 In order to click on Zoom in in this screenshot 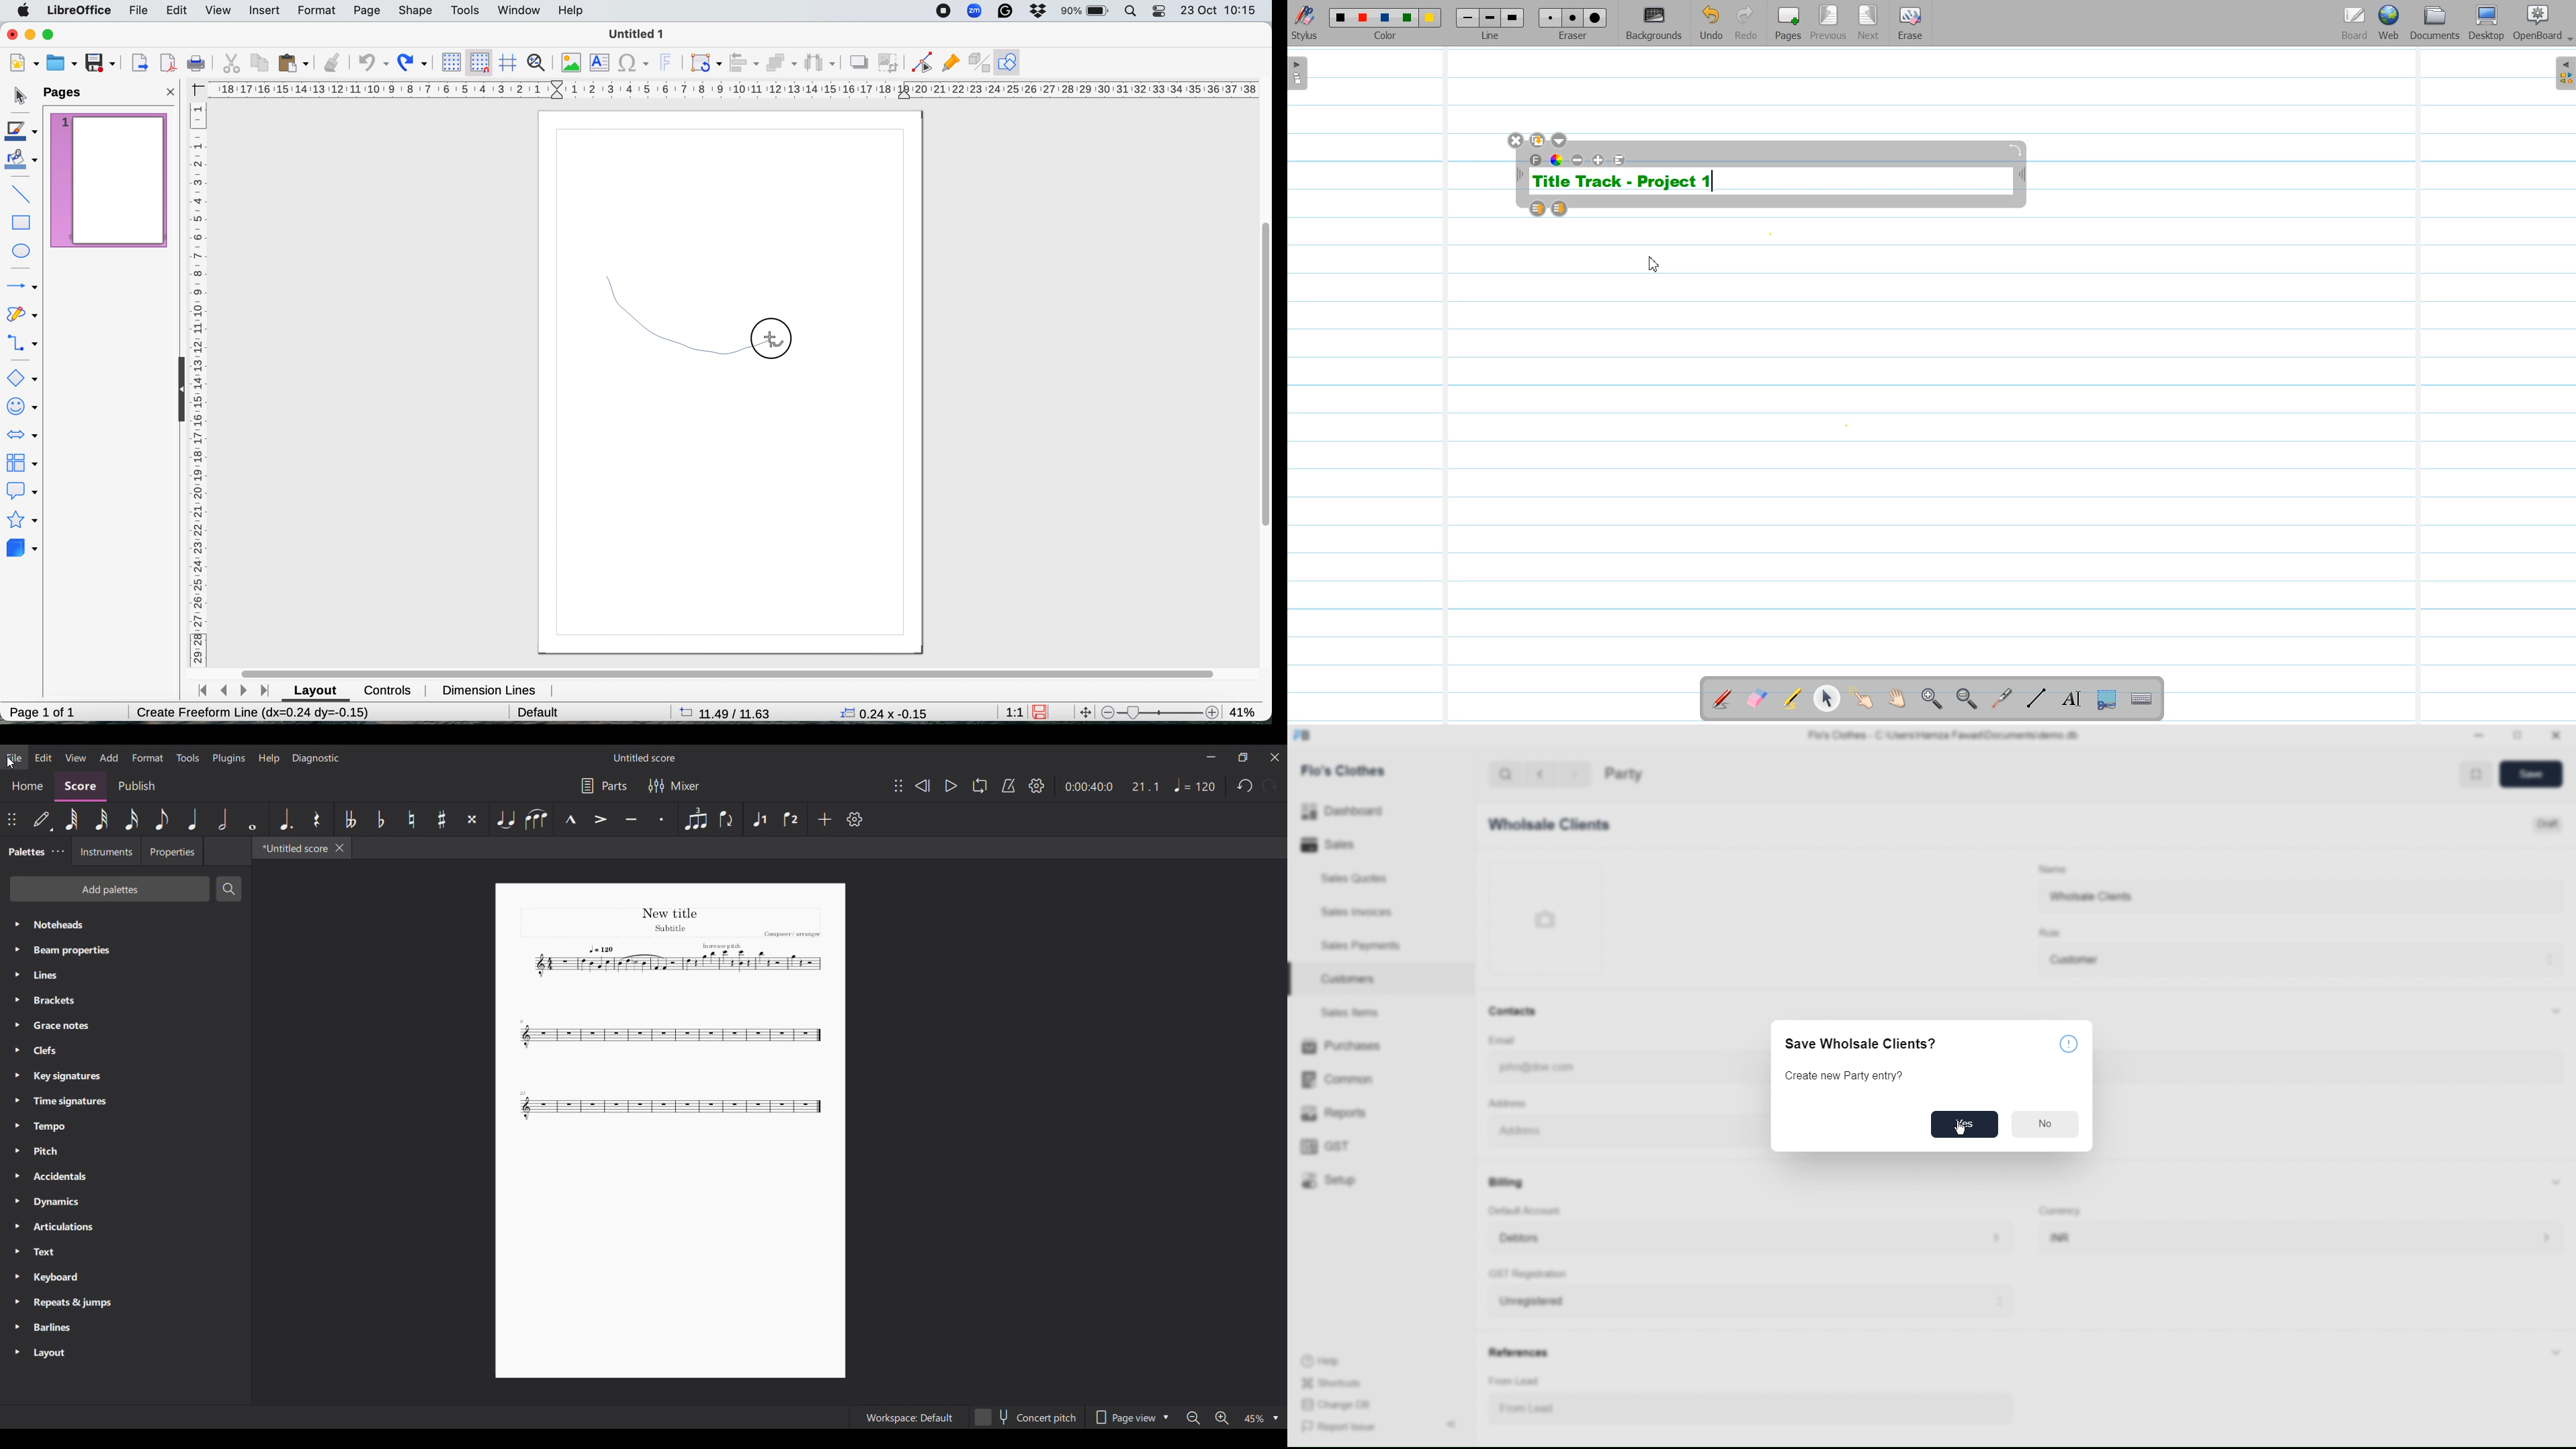, I will do `click(1223, 1418)`.